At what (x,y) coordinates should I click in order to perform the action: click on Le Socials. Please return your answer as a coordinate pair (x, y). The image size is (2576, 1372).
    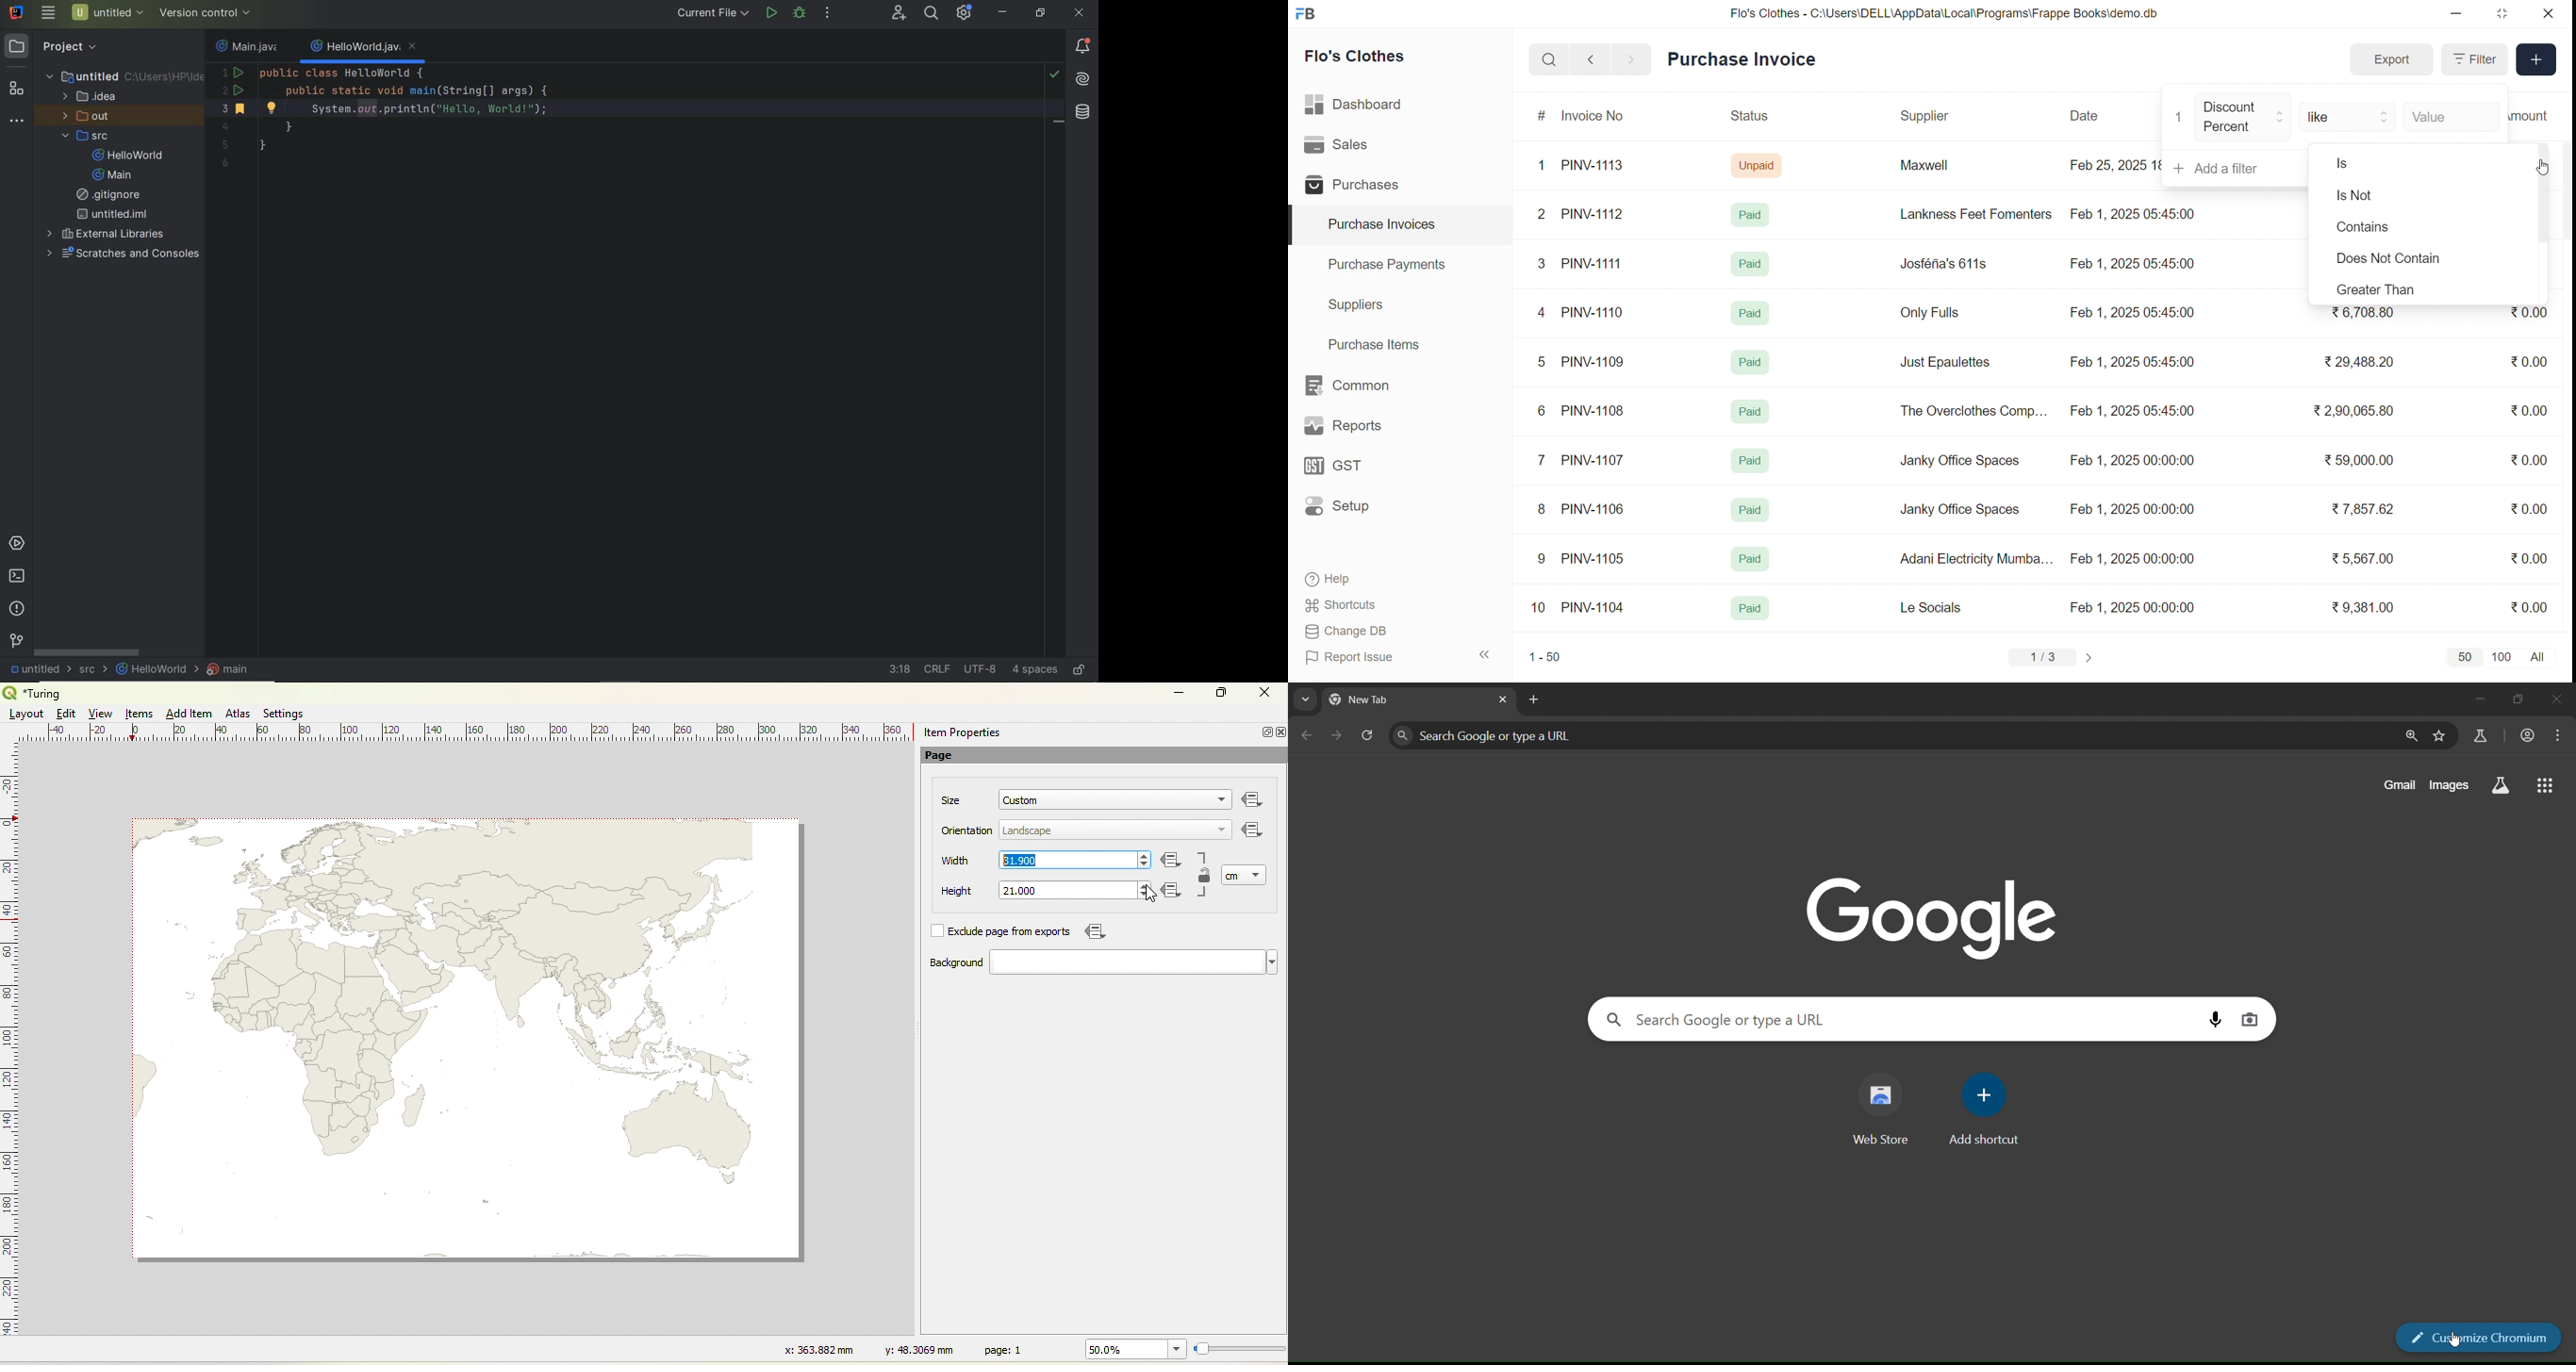
    Looking at the image, I should click on (1943, 607).